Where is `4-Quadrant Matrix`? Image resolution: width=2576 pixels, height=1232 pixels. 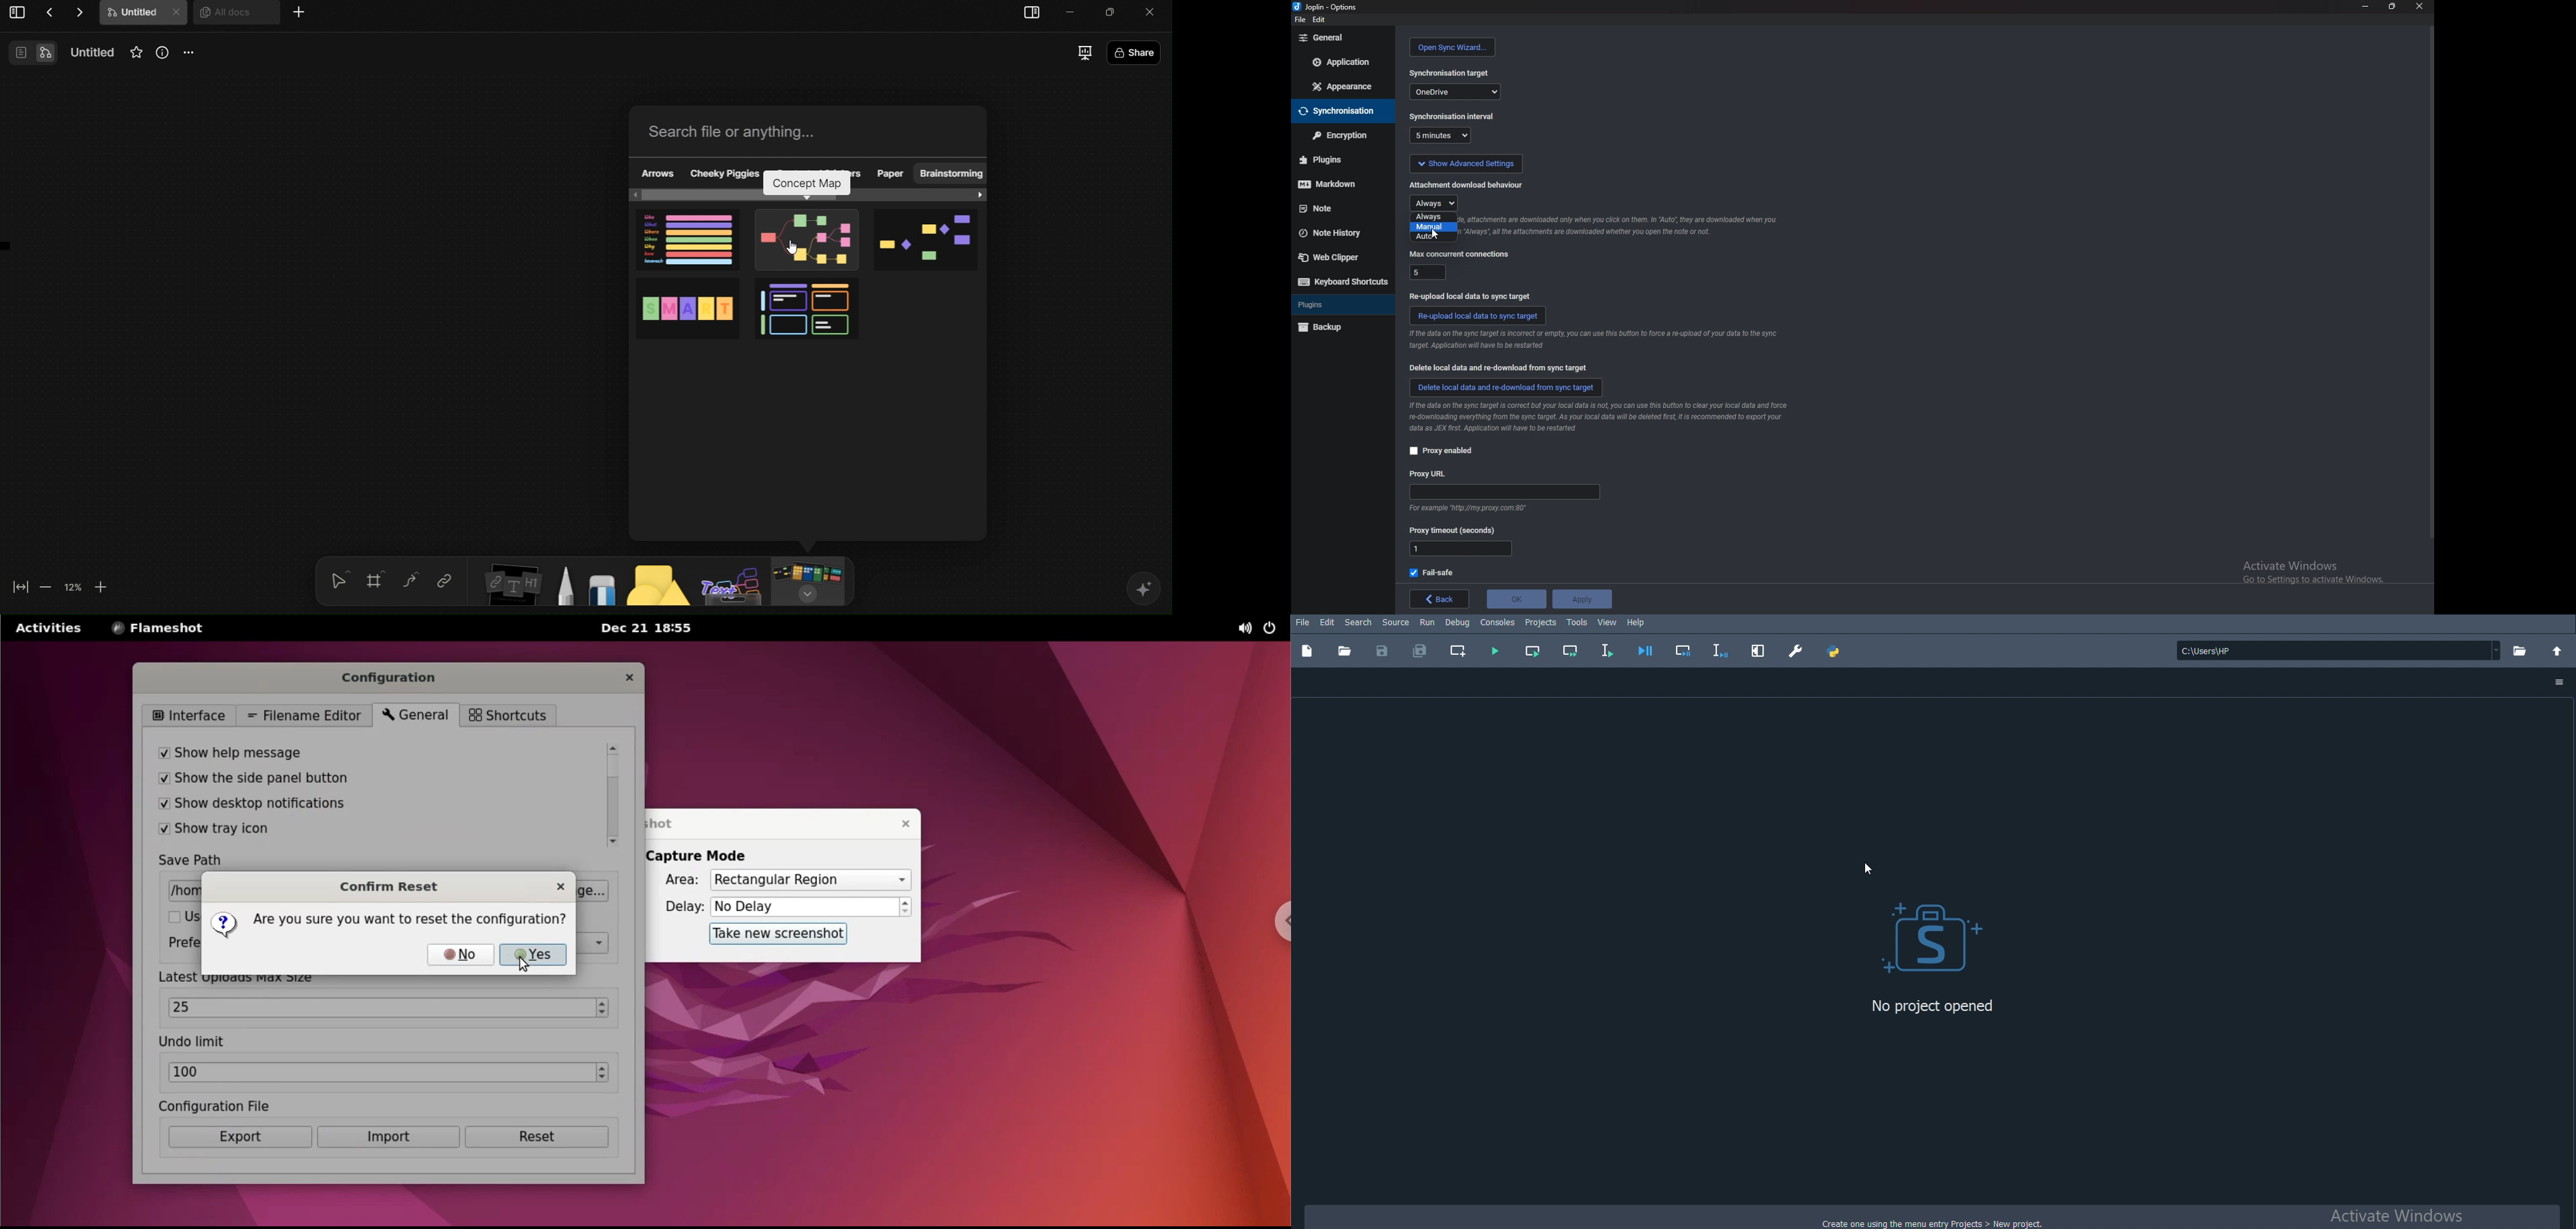
4-Quadrant Matrix is located at coordinates (803, 311).